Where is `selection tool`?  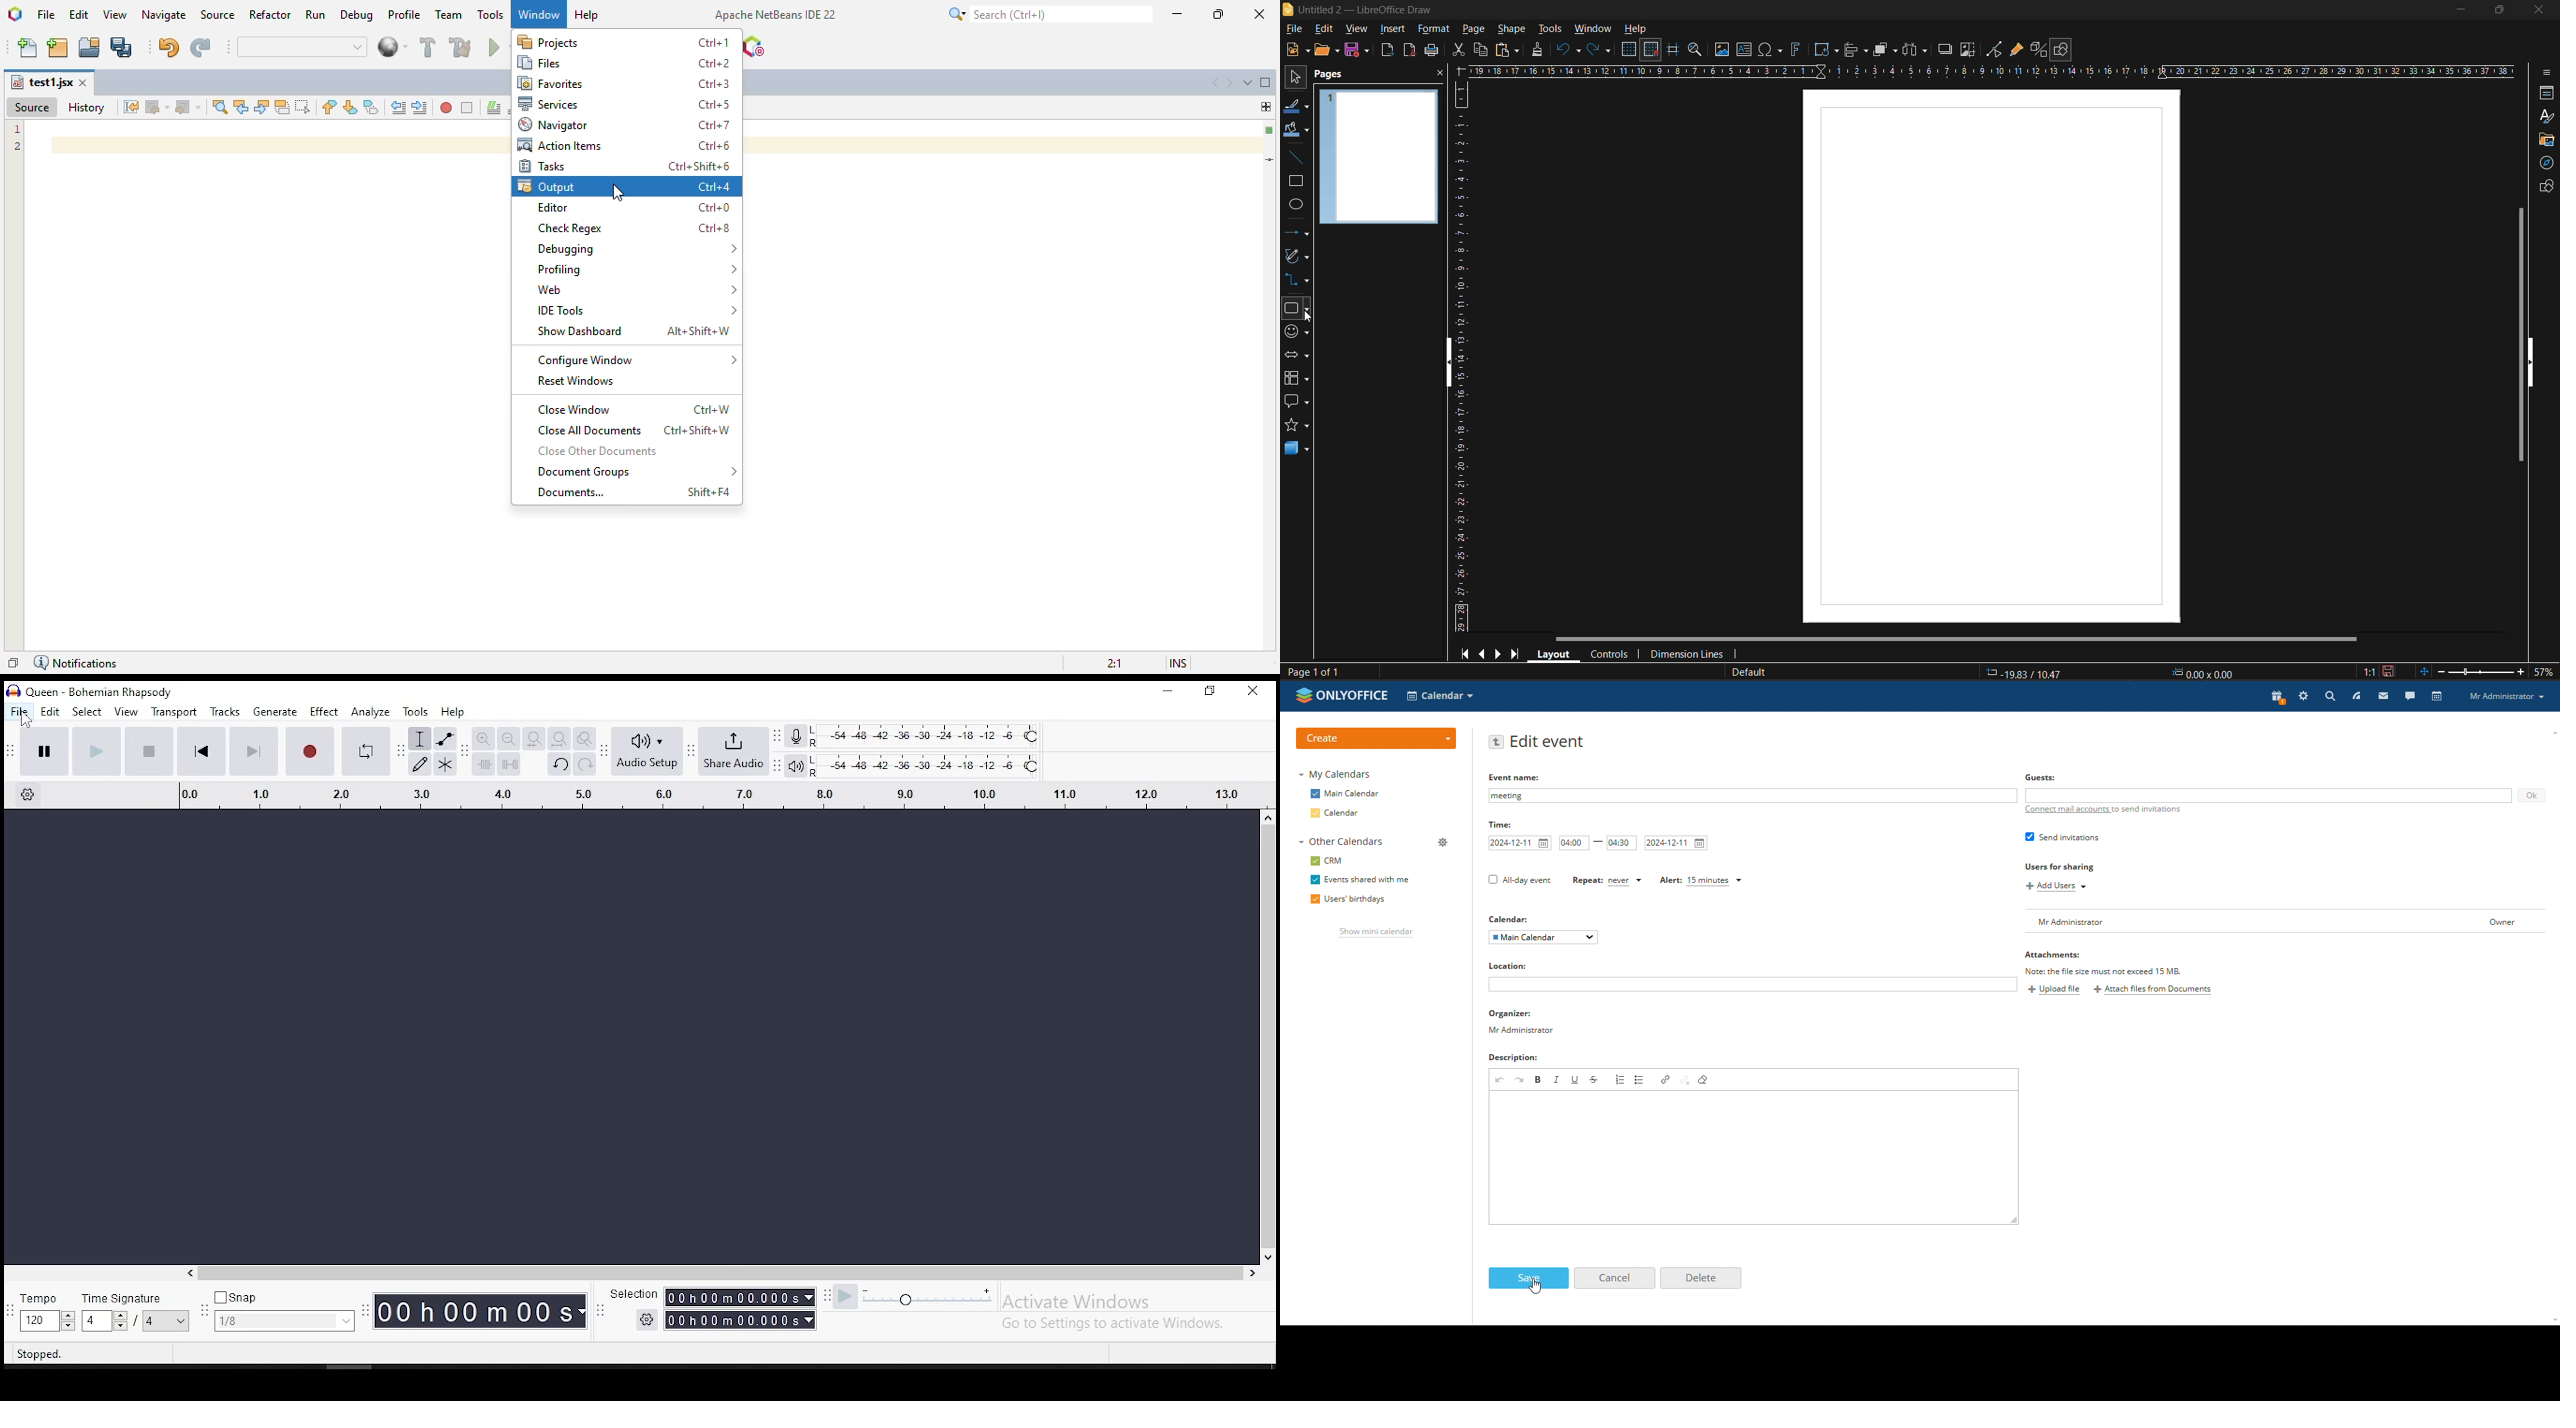 selection tool is located at coordinates (419, 740).